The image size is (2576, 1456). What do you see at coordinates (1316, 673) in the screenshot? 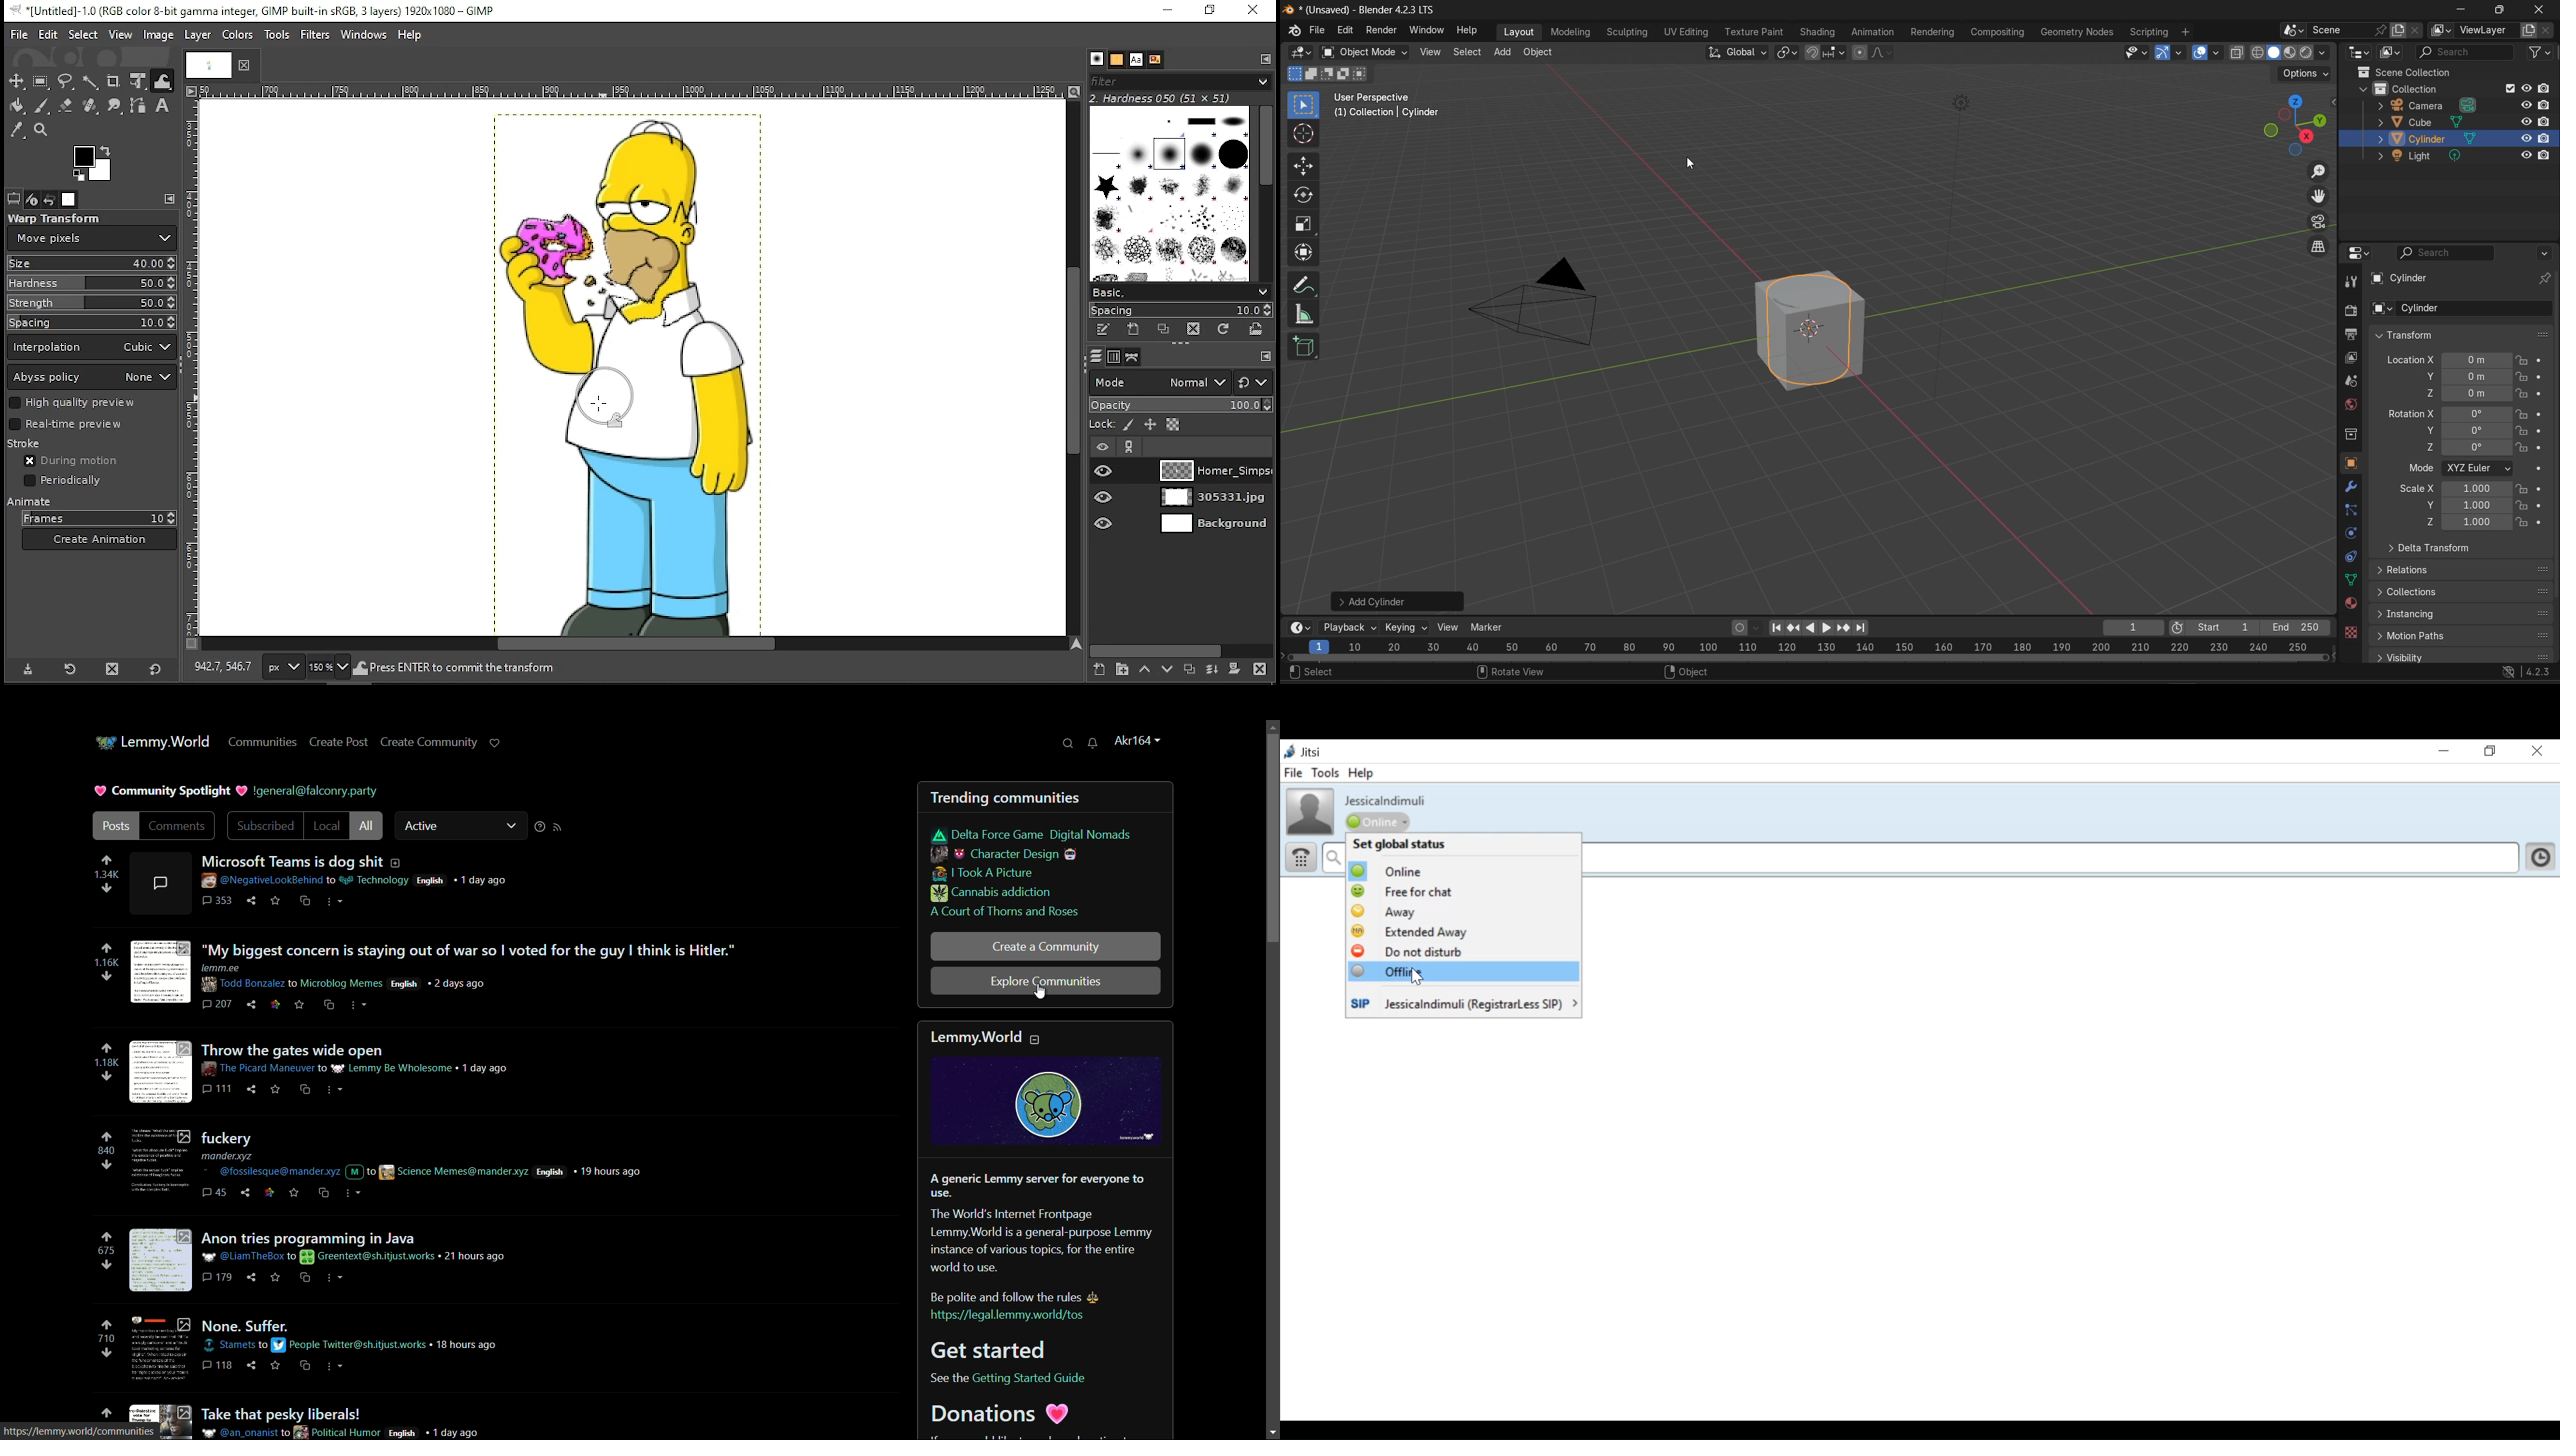
I see `search` at bounding box center [1316, 673].